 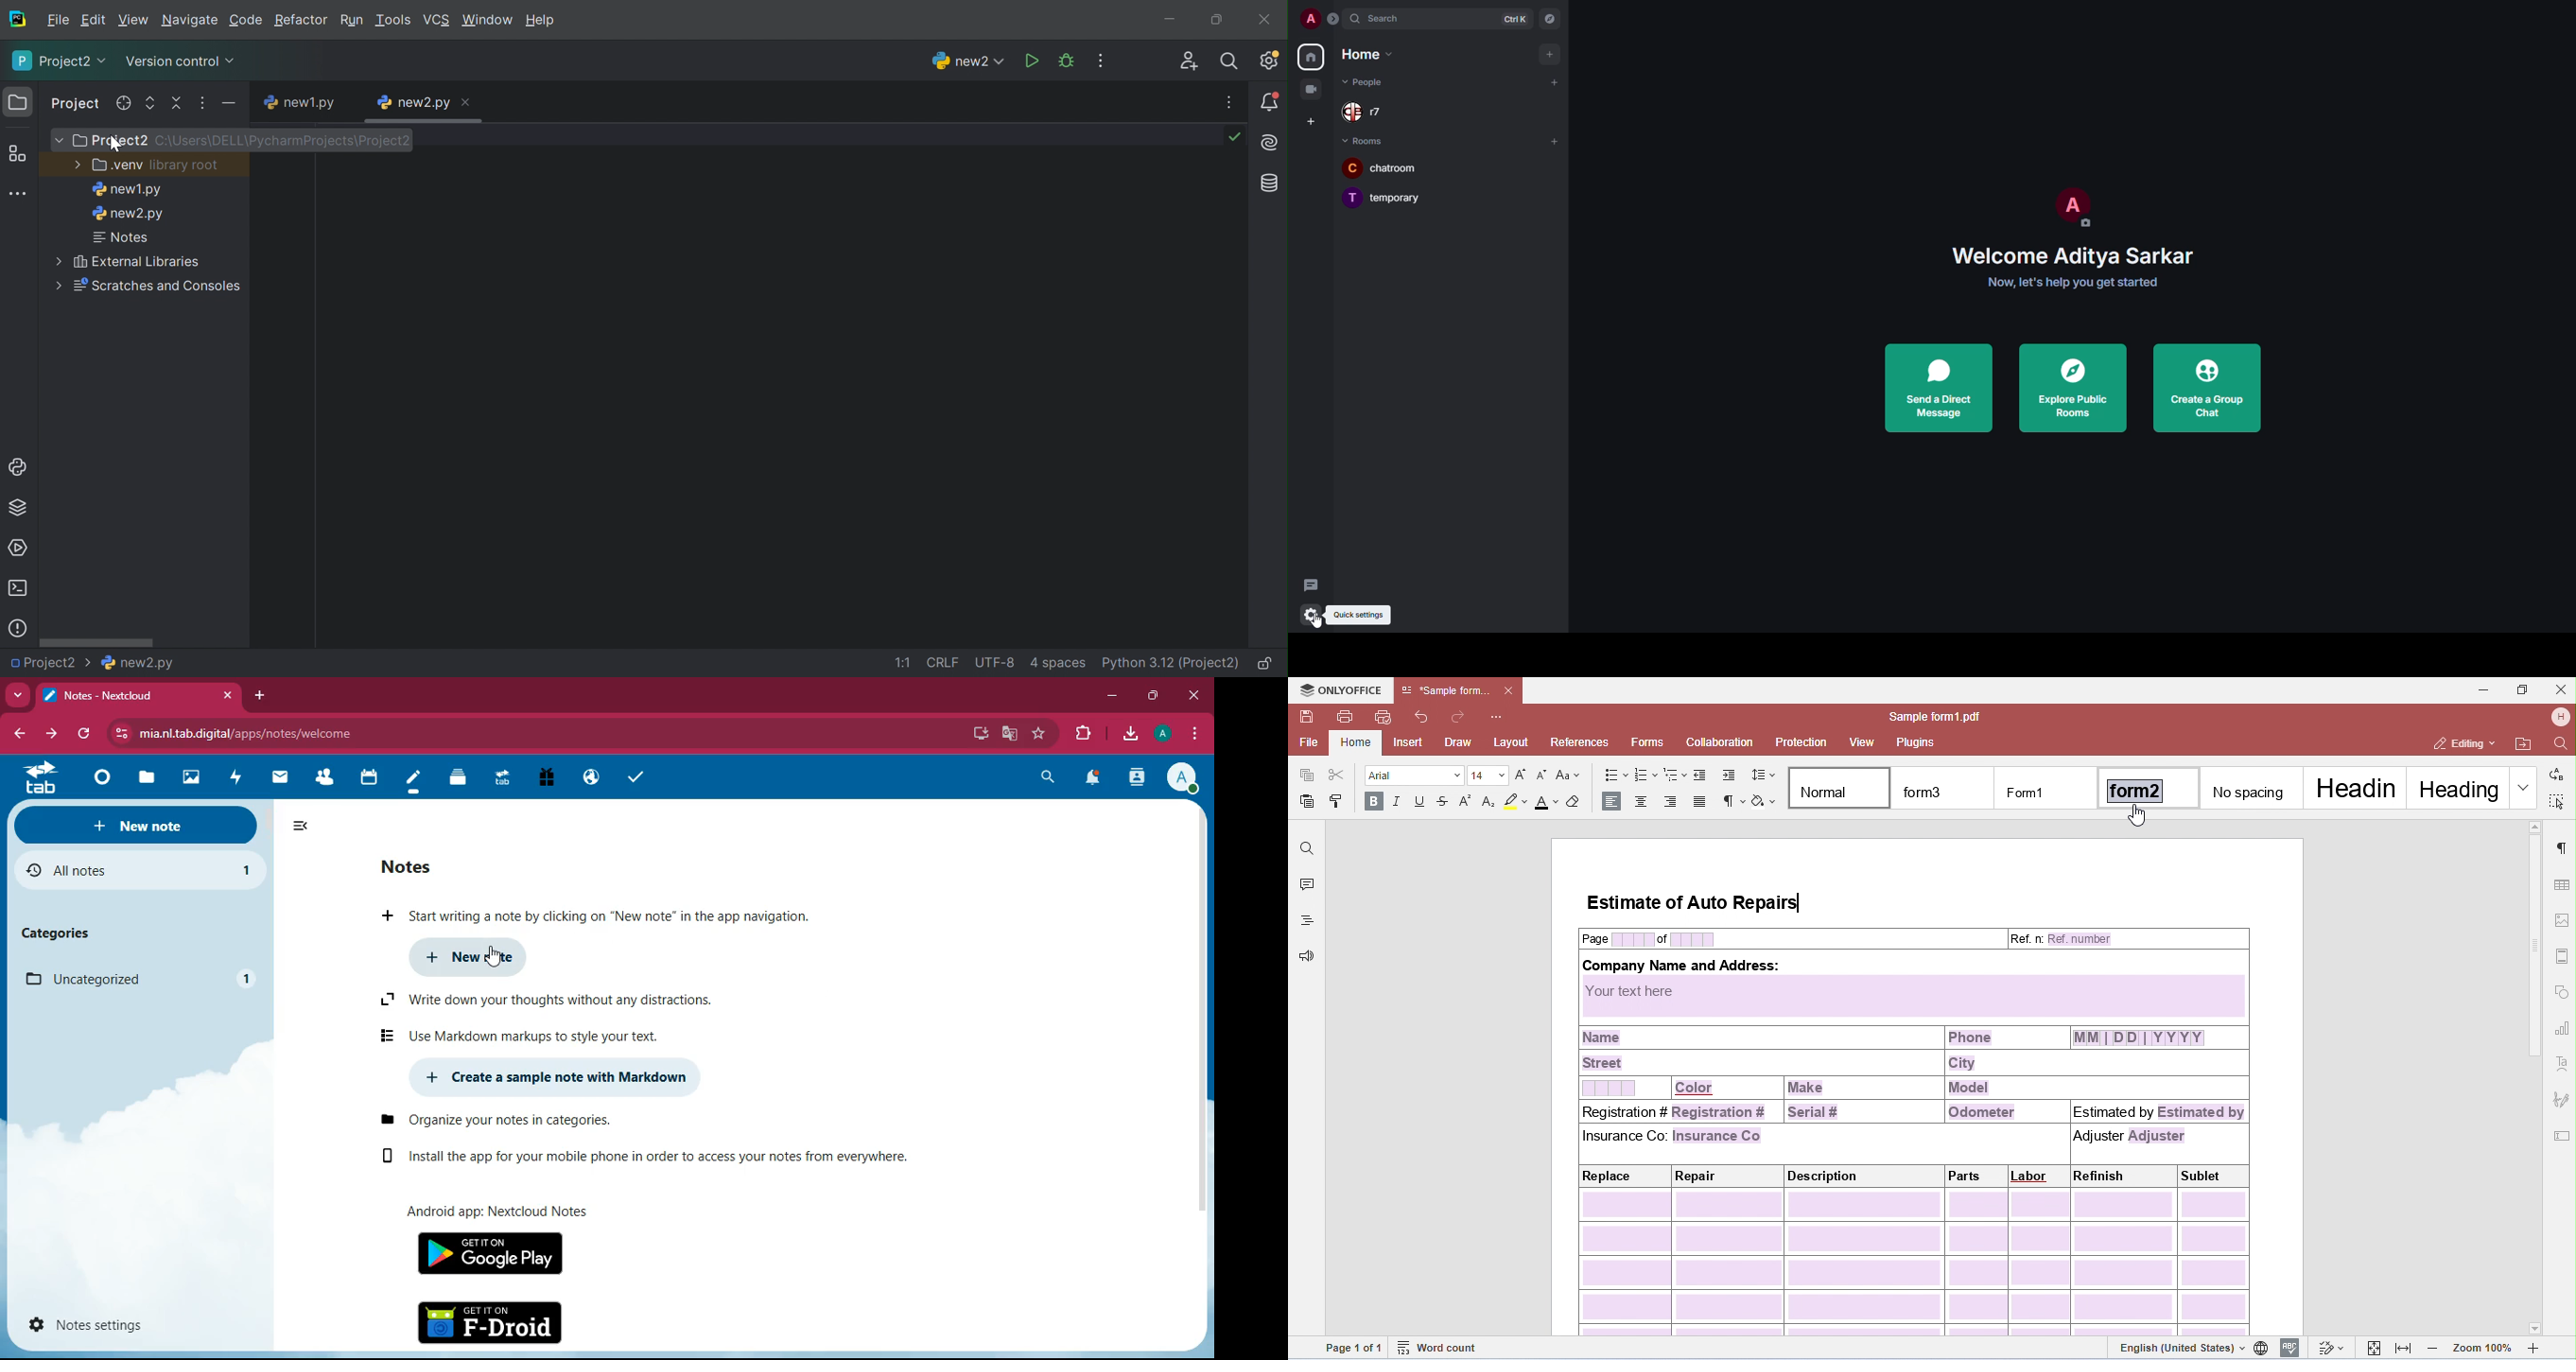 I want to click on start writing a note, so click(x=591, y=914).